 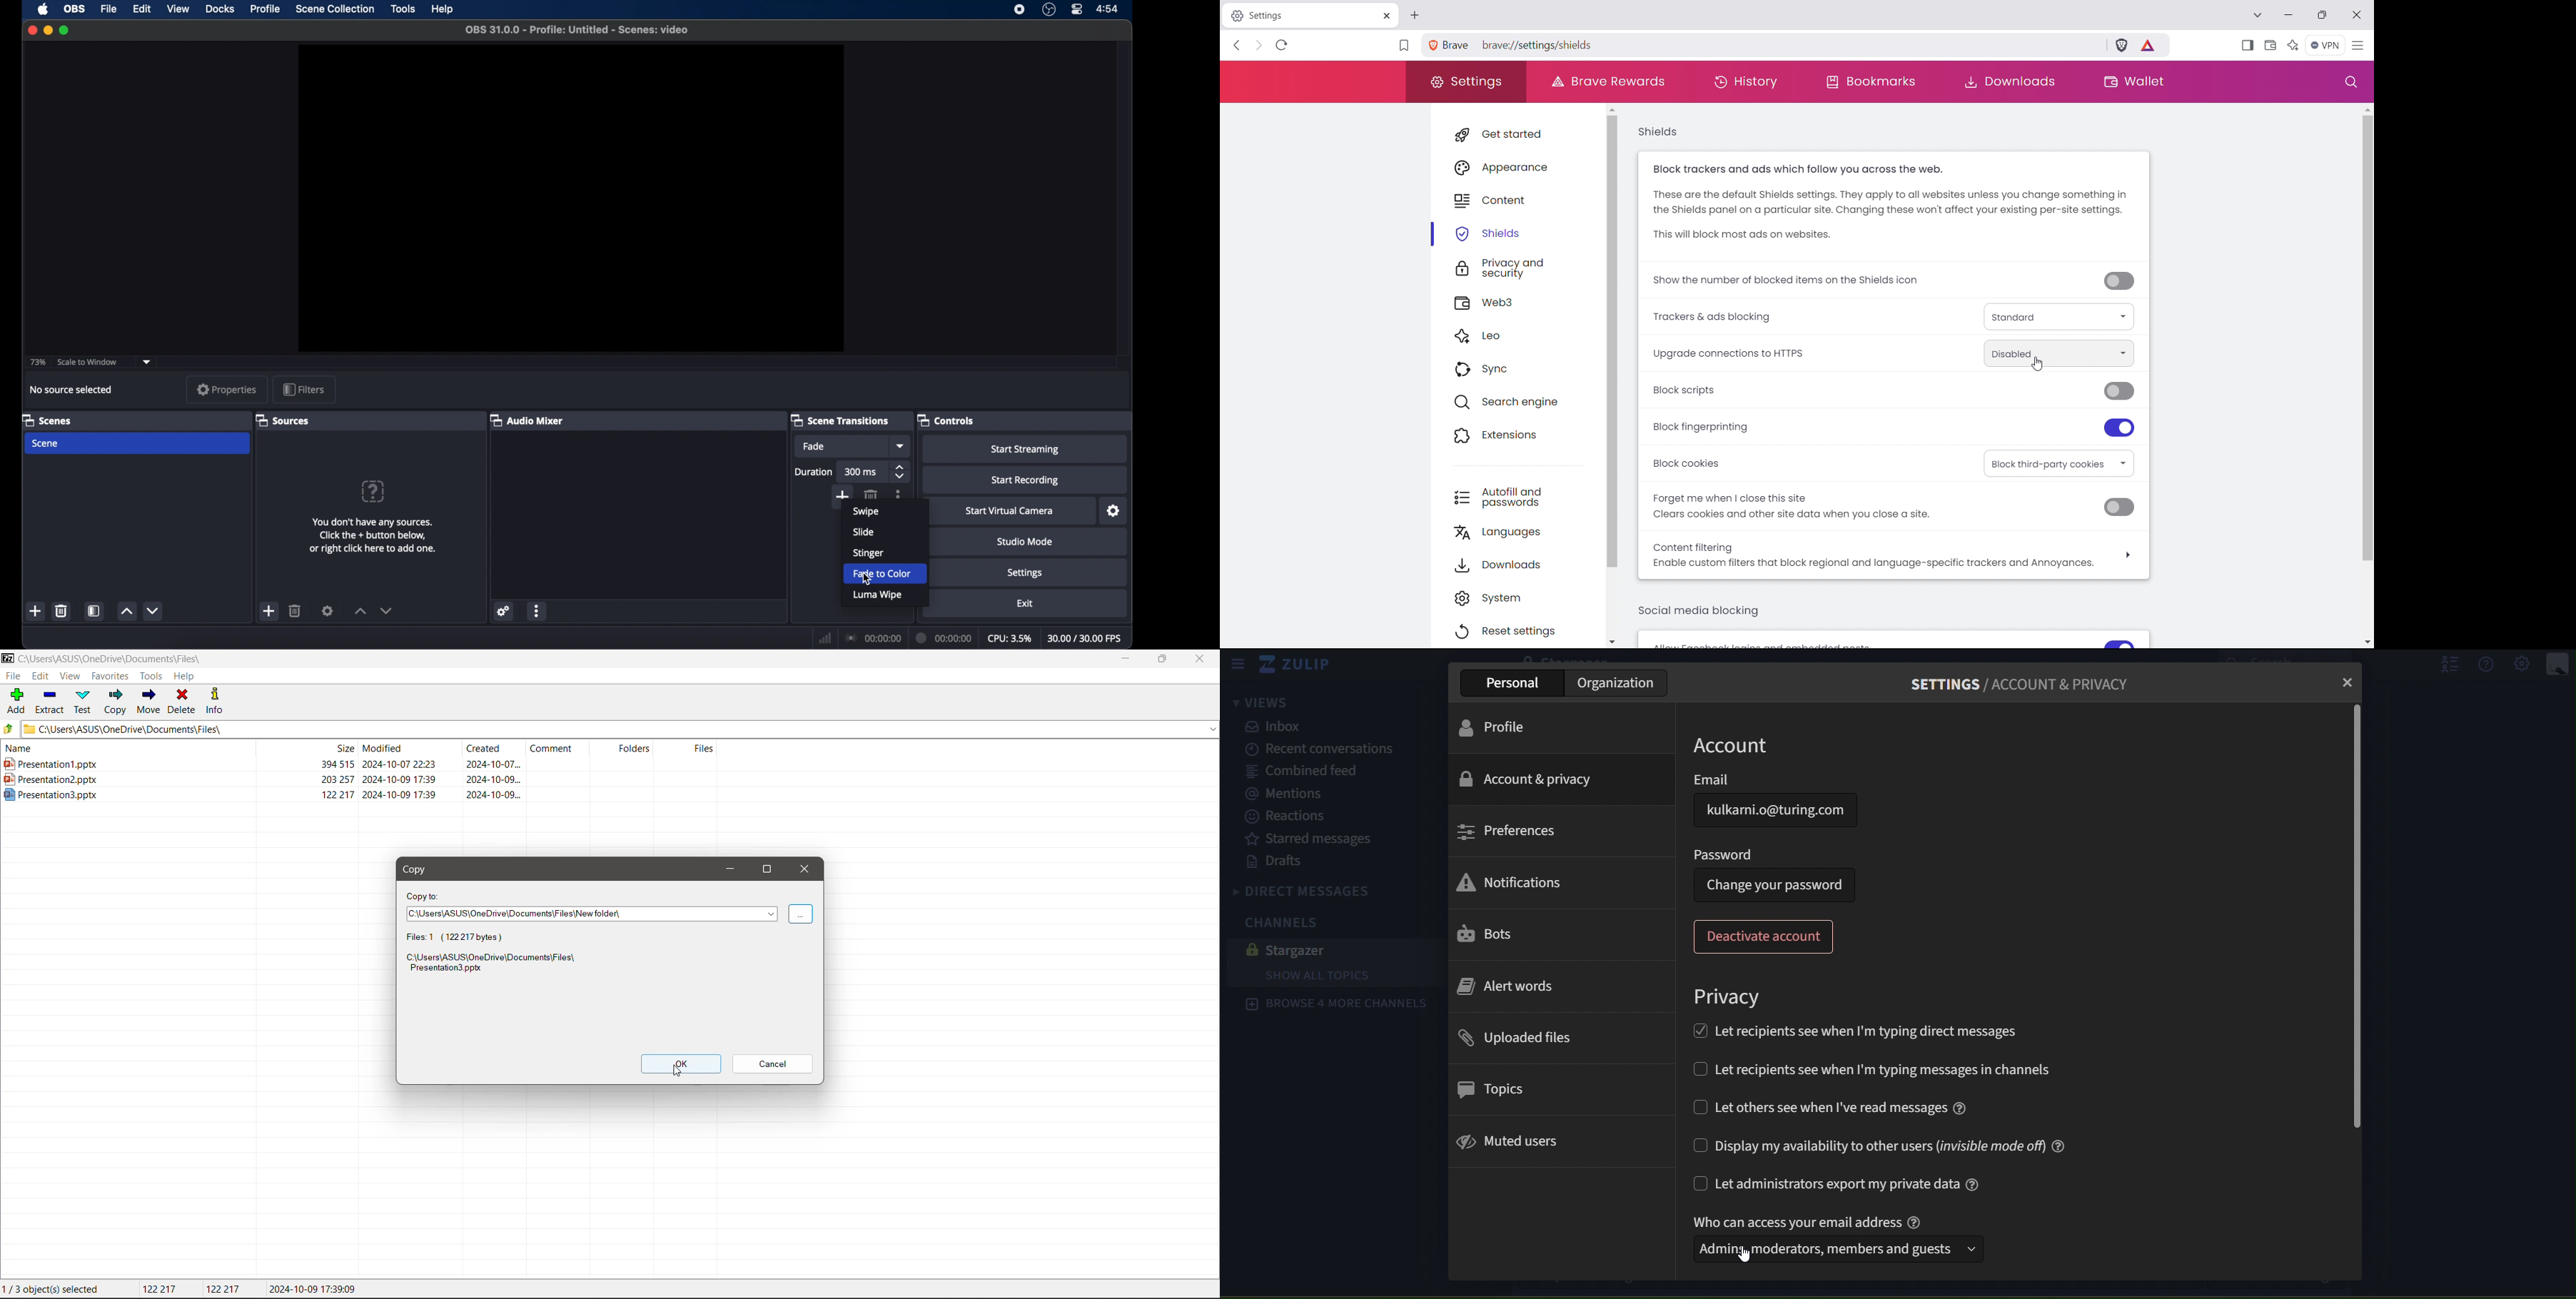 What do you see at coordinates (328, 610) in the screenshot?
I see `settings` at bounding box center [328, 610].